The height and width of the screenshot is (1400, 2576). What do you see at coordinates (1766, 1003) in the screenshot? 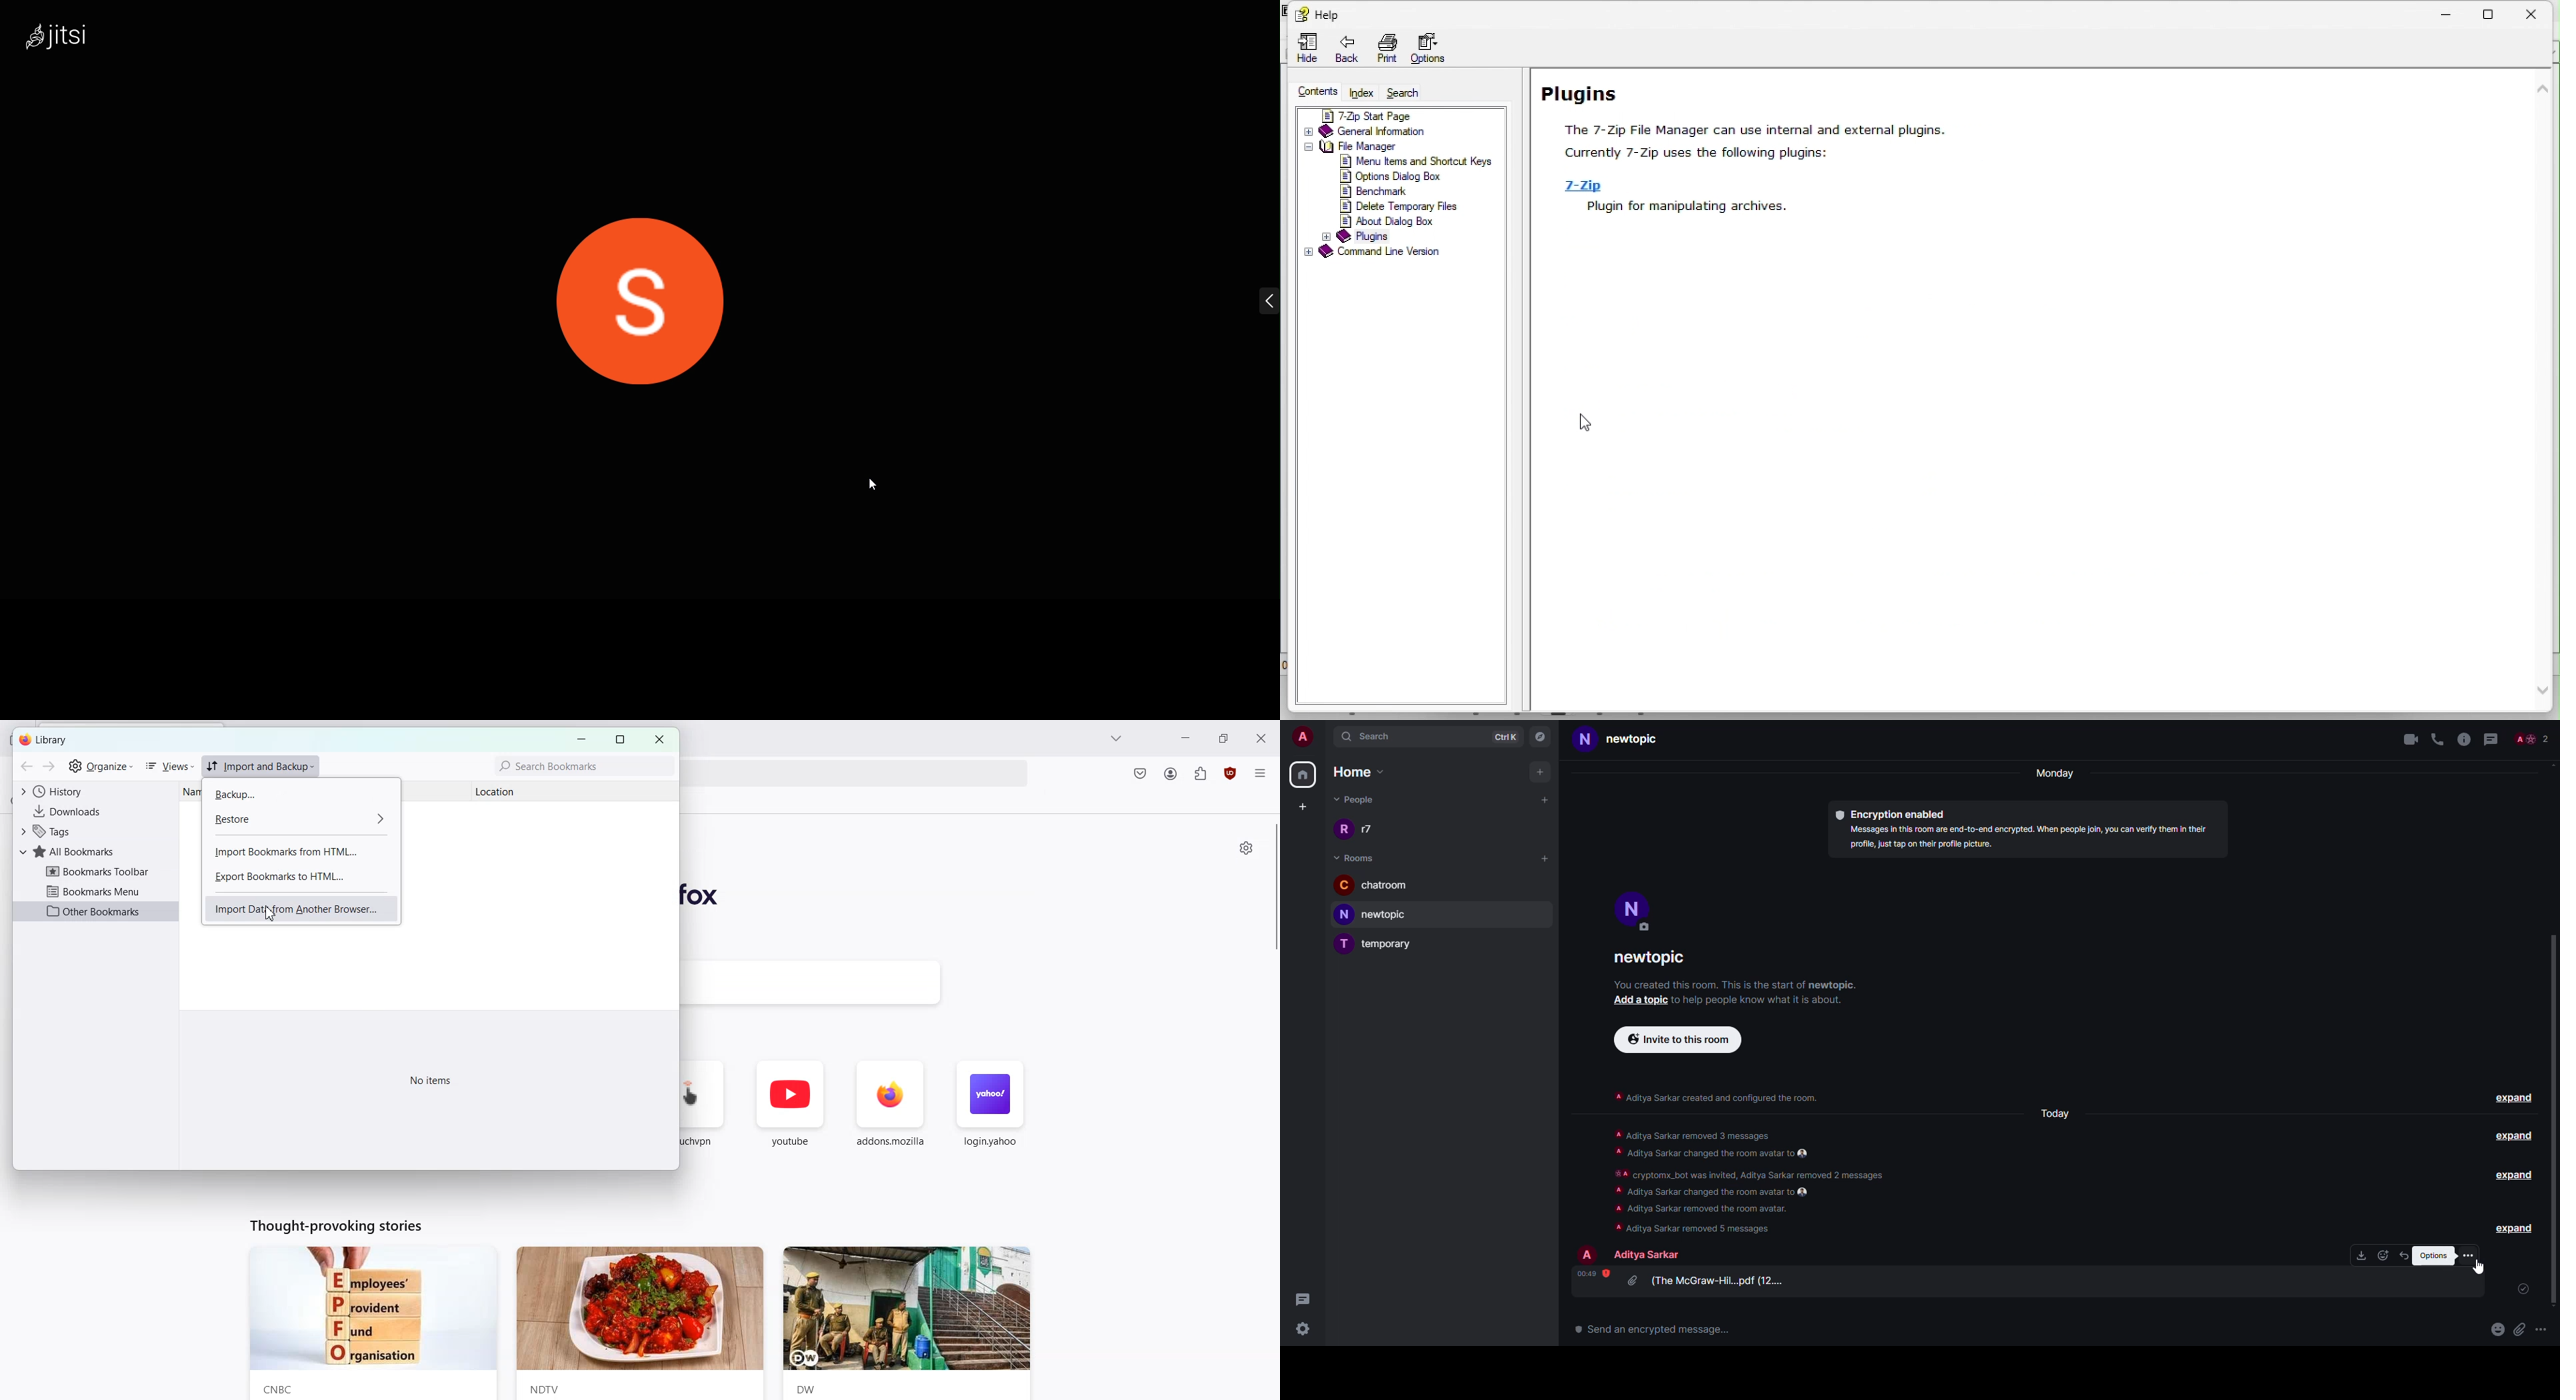
I see `info` at bounding box center [1766, 1003].